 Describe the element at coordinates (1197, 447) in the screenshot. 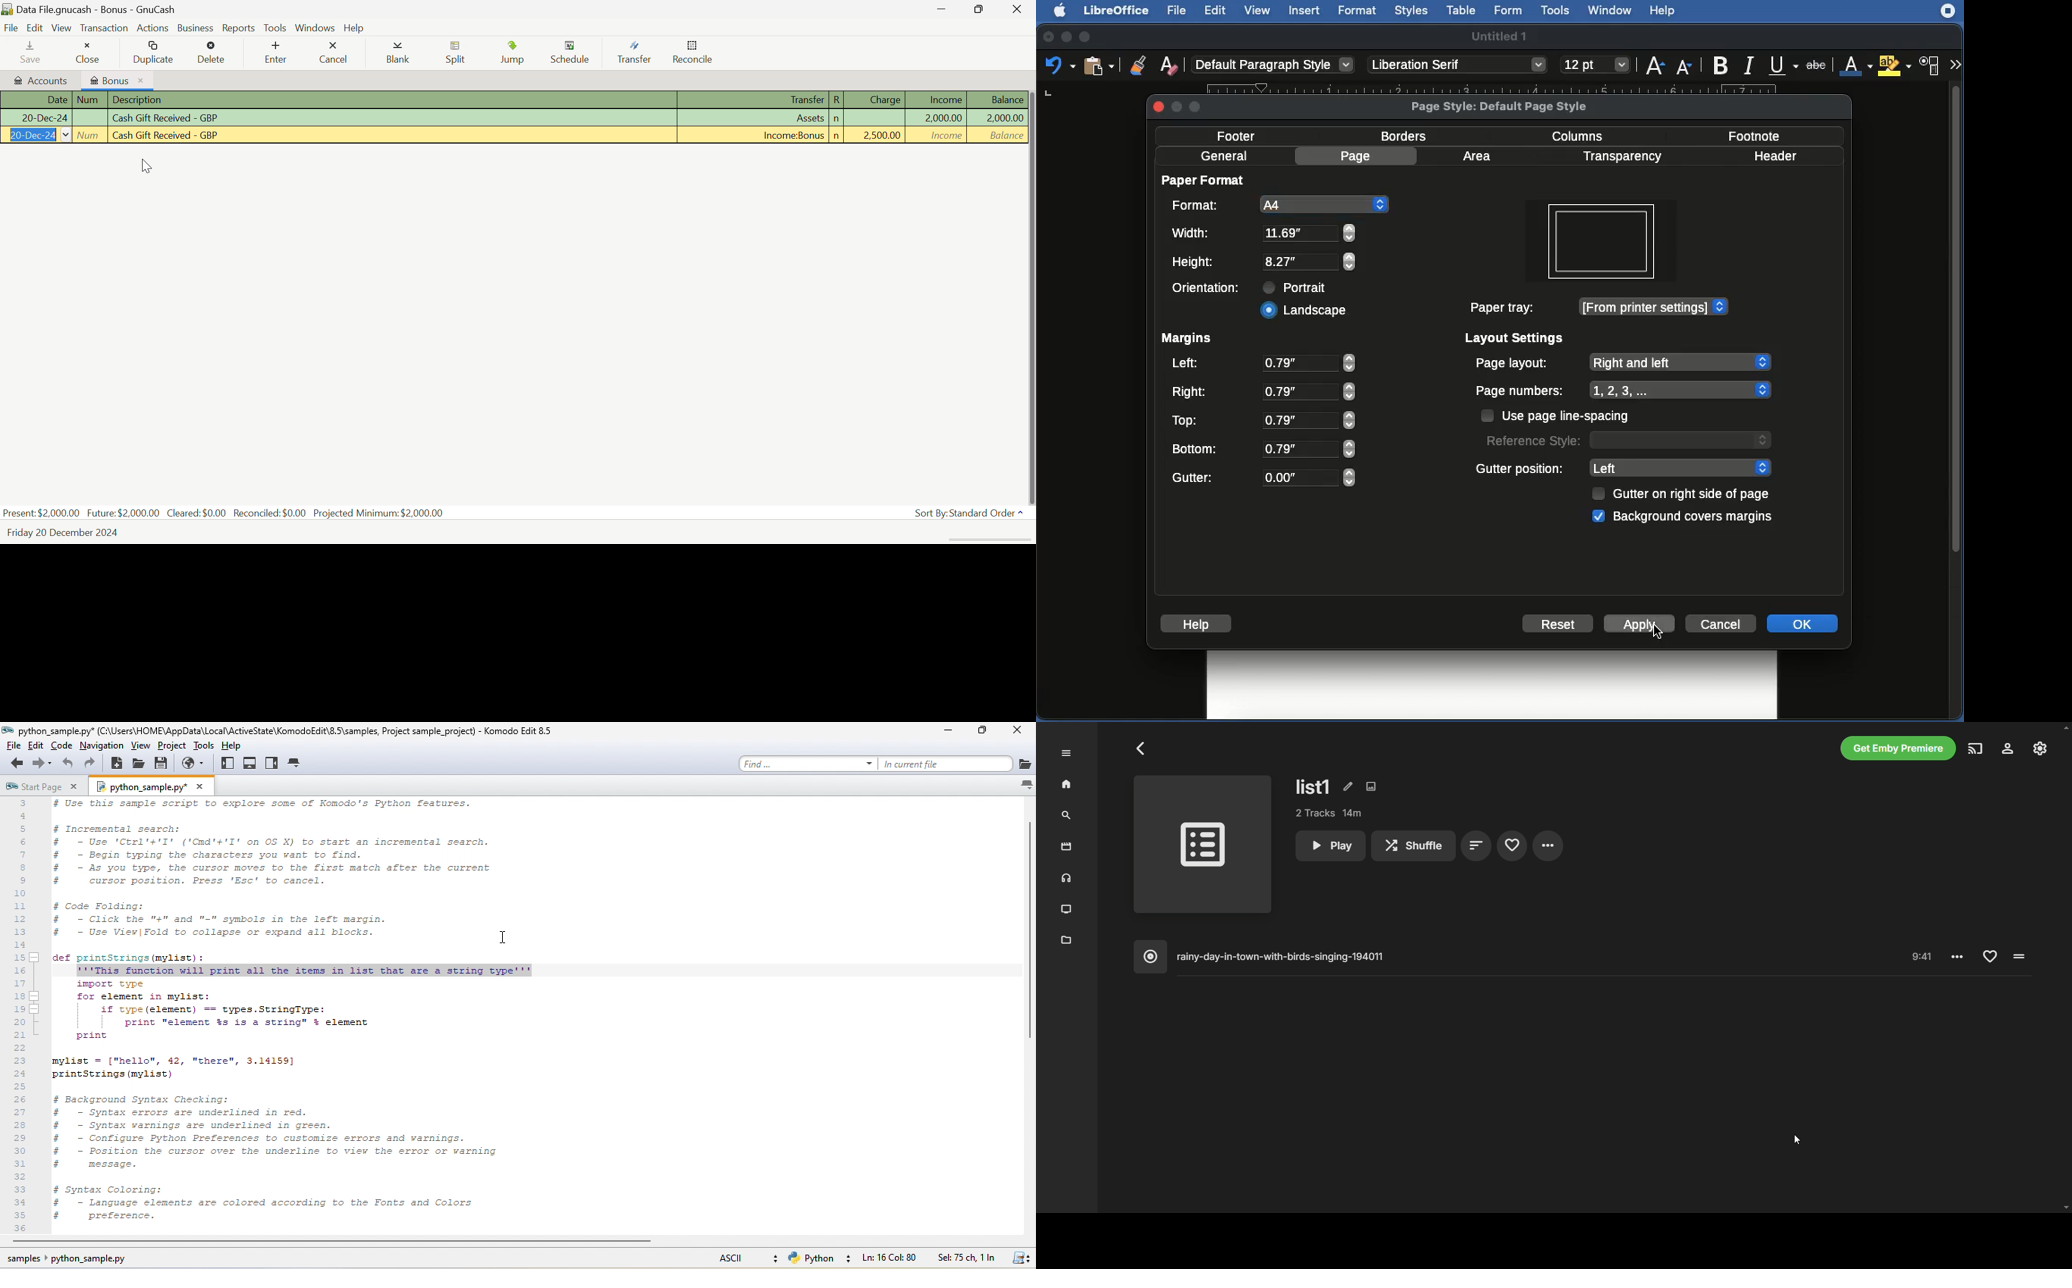

I see `Bottom` at that location.